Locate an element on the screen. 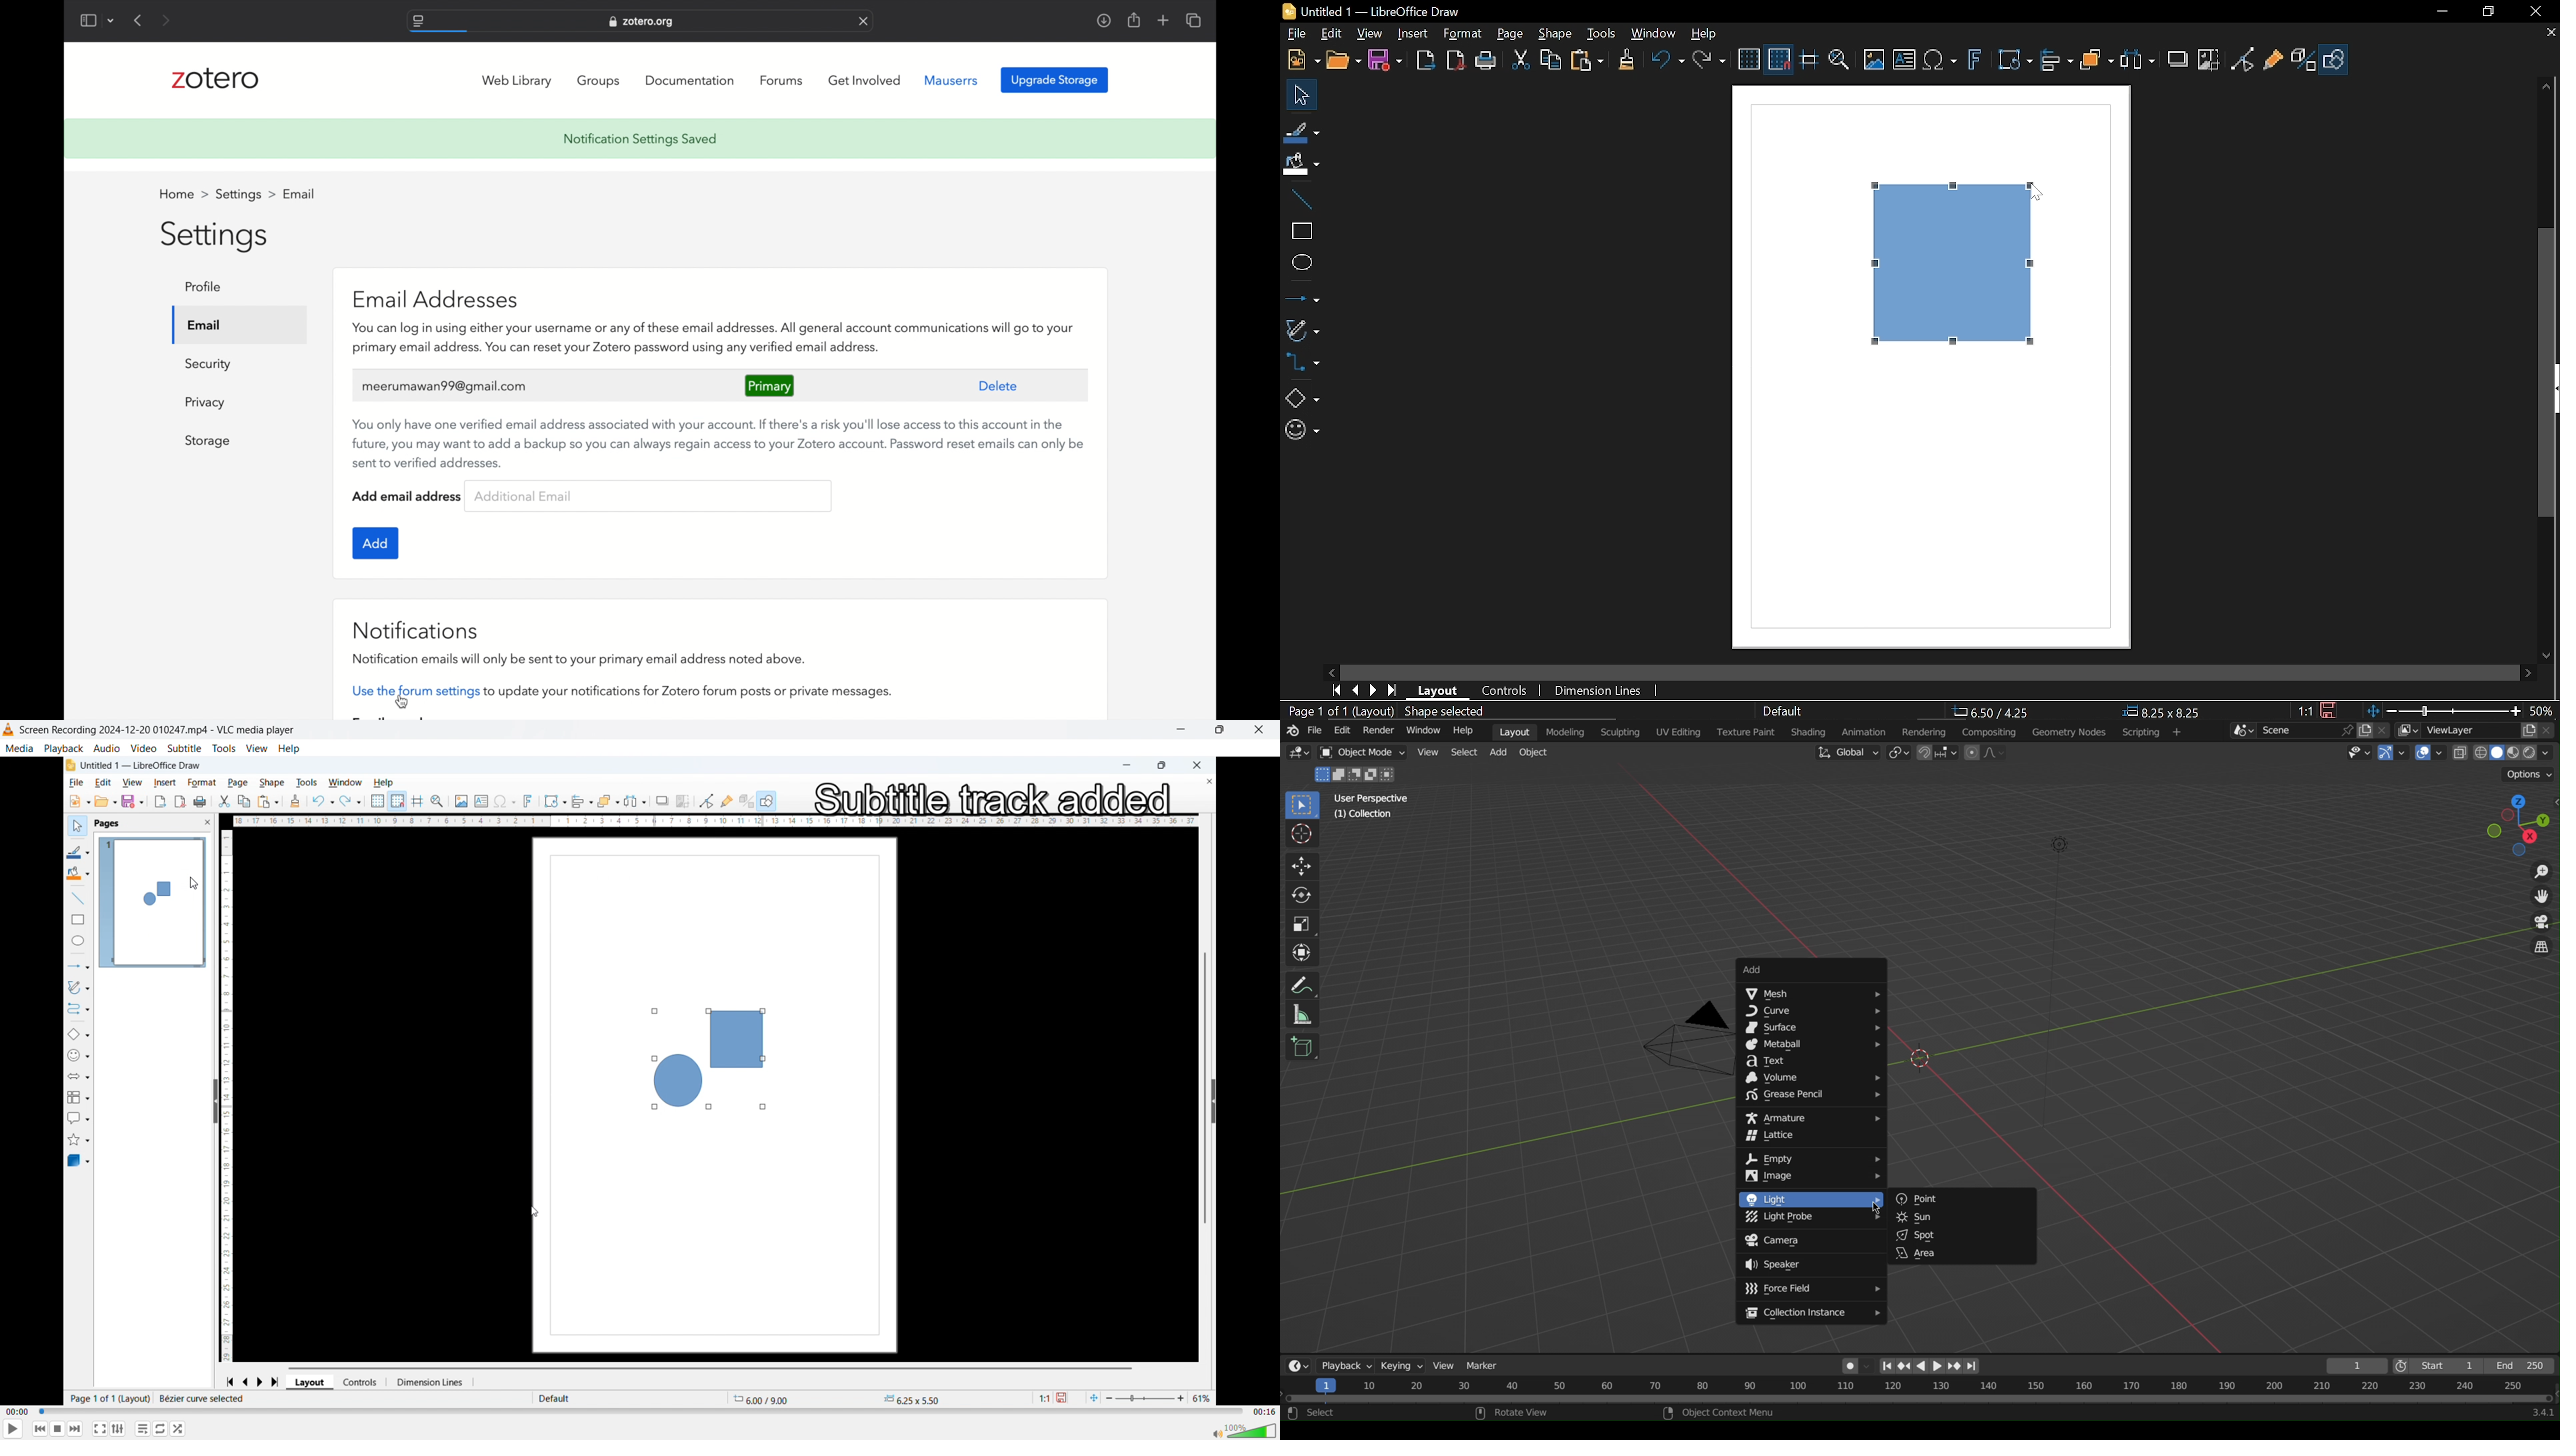 This screenshot has width=2576, height=1456. Time elapsed  is located at coordinates (18, 1412).